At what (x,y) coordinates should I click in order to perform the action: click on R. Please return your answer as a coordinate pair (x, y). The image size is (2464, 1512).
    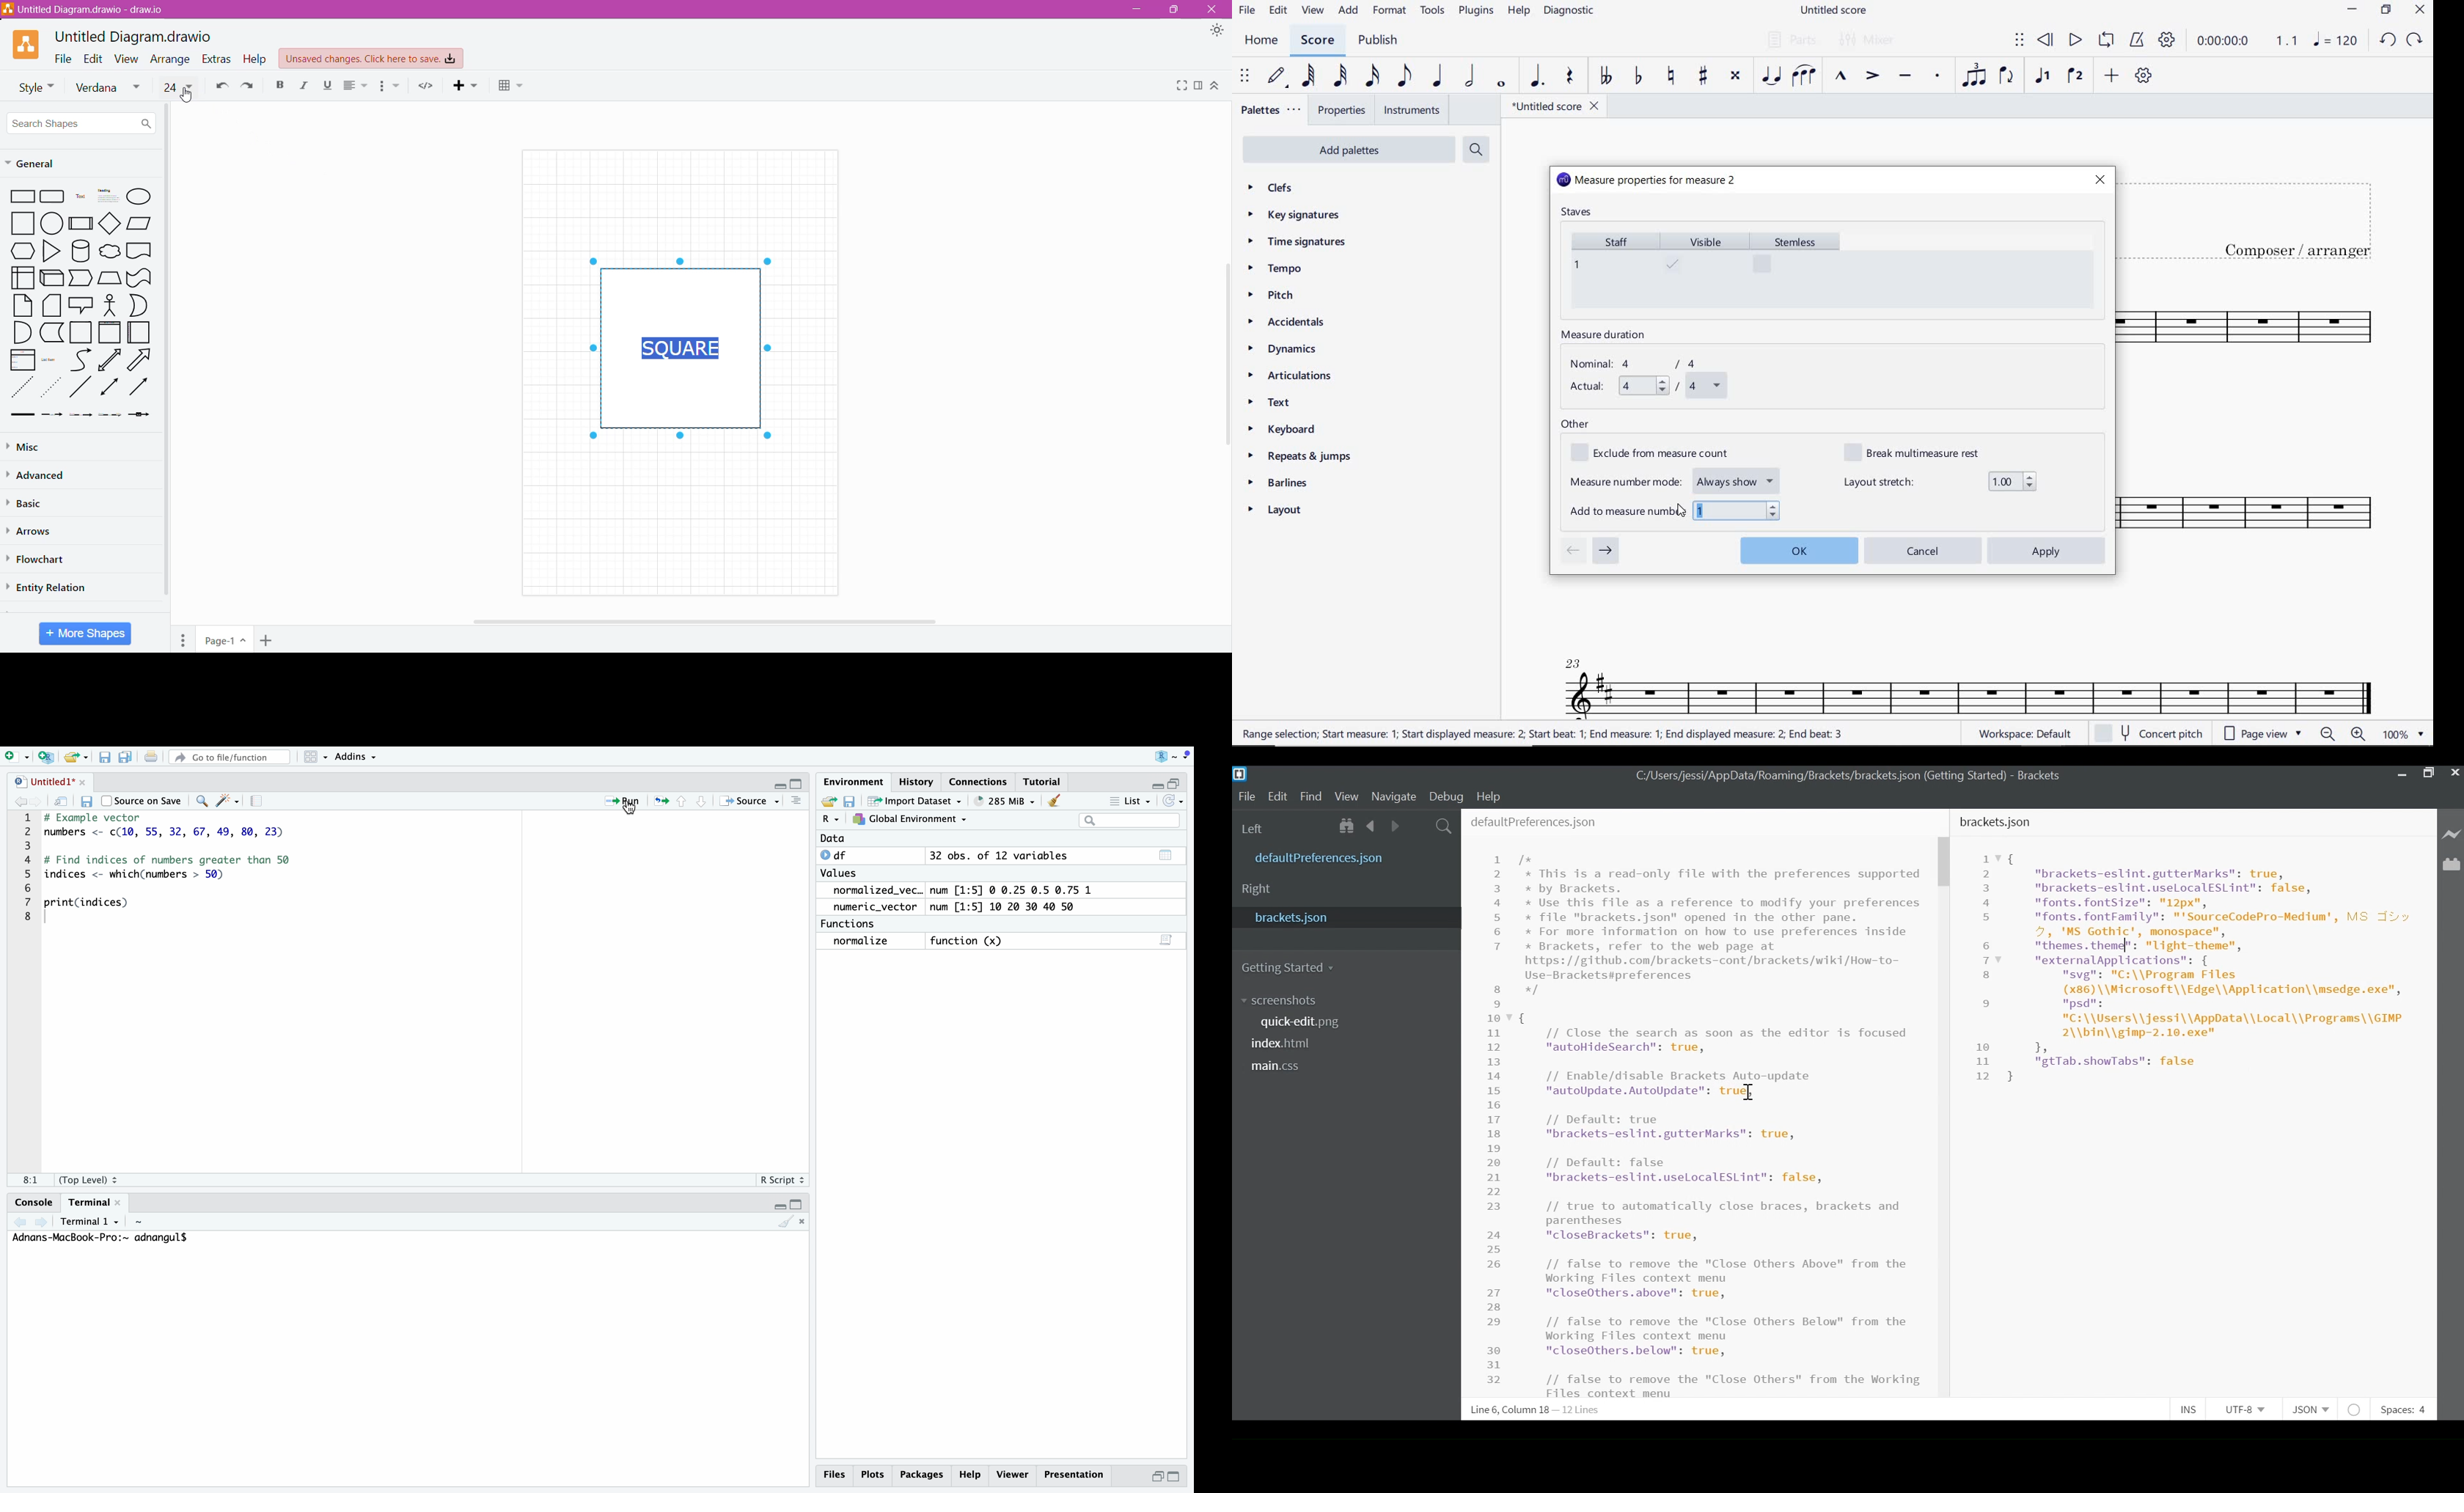
    Looking at the image, I should click on (829, 821).